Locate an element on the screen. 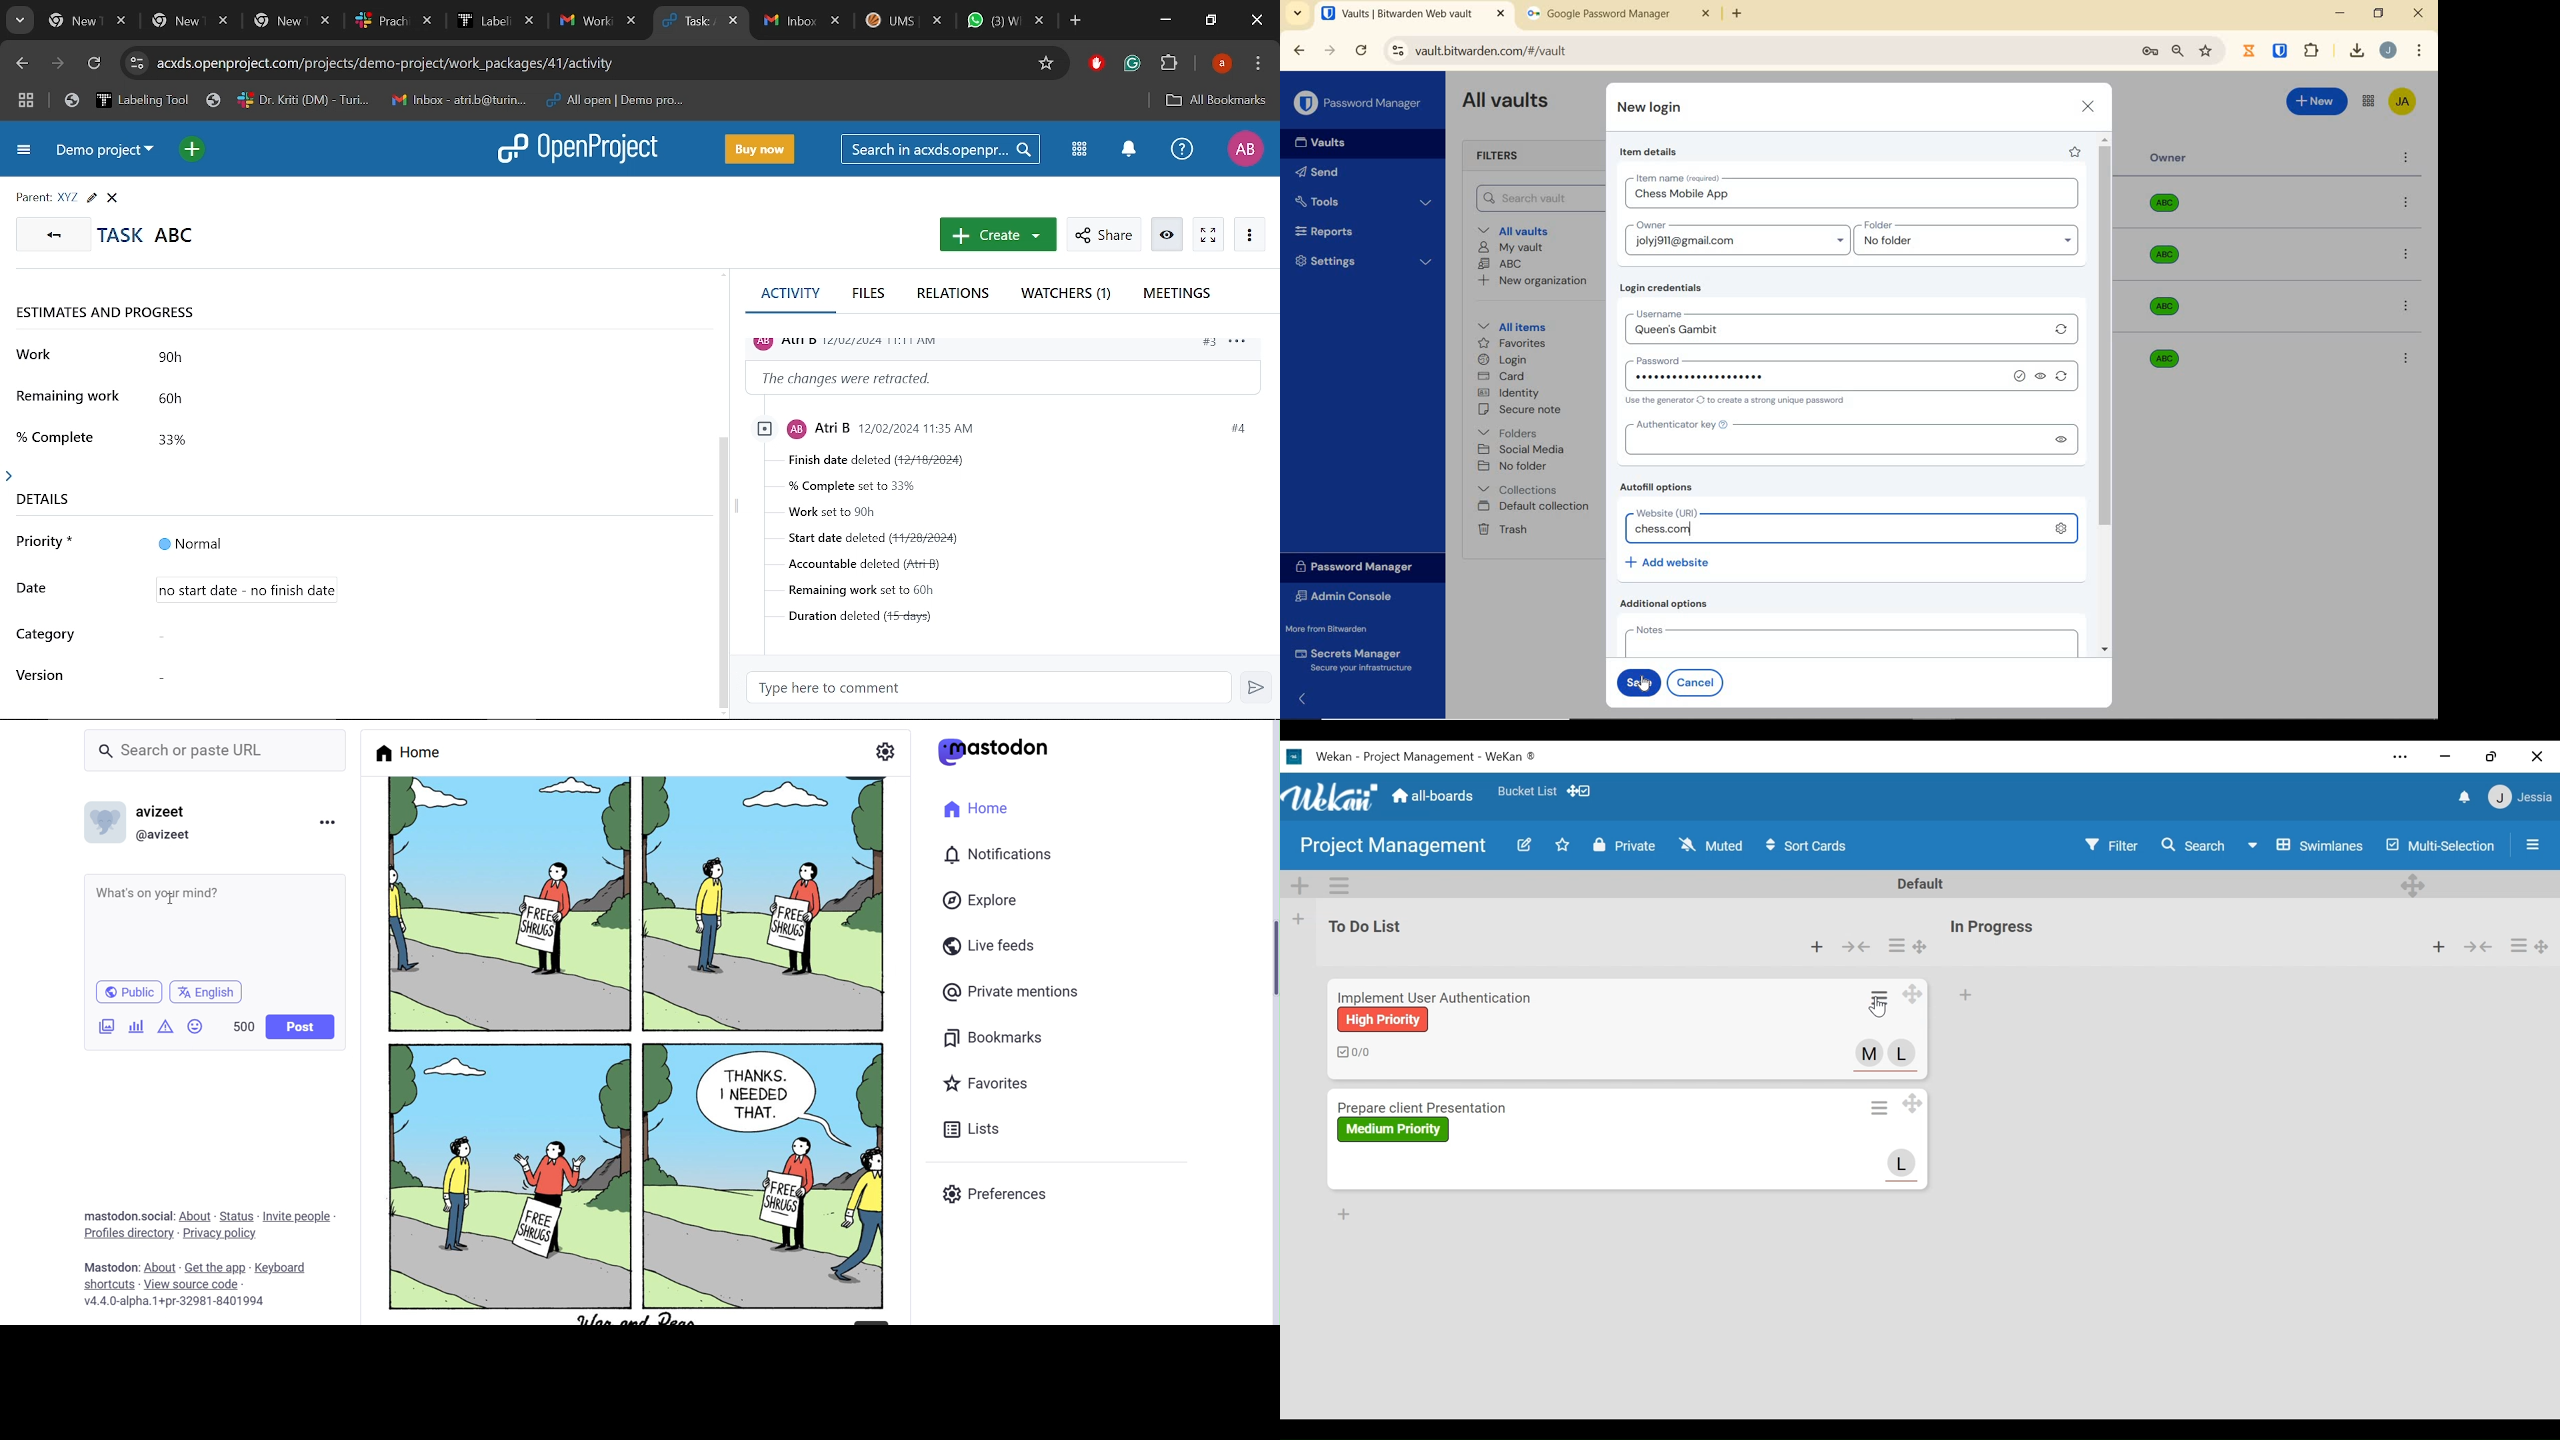  link is located at coordinates (2061, 527).